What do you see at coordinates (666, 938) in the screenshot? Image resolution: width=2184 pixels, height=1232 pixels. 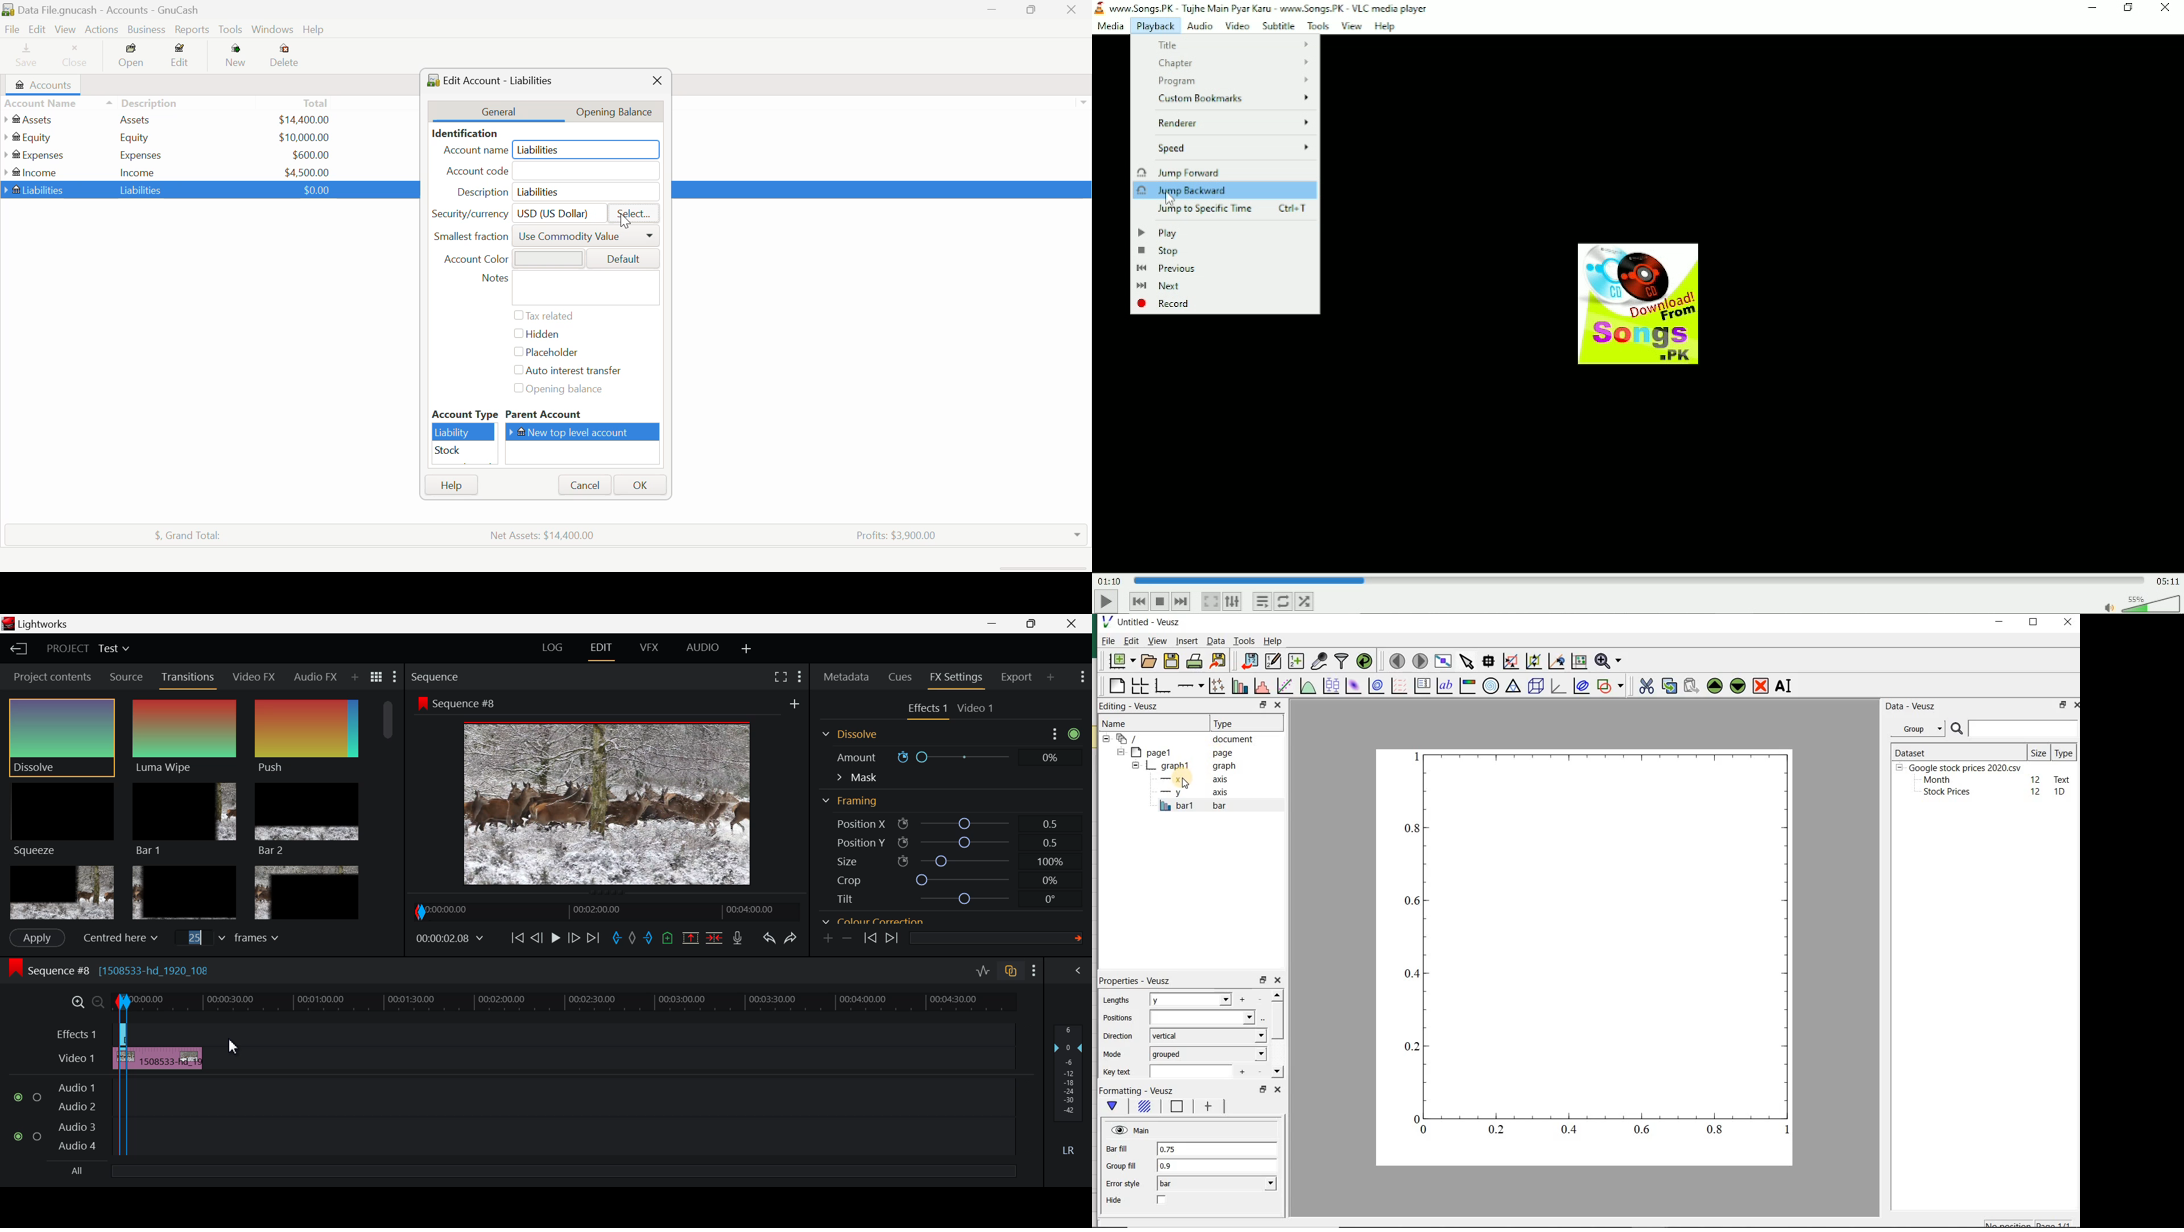 I see `Remove all cues` at bounding box center [666, 938].